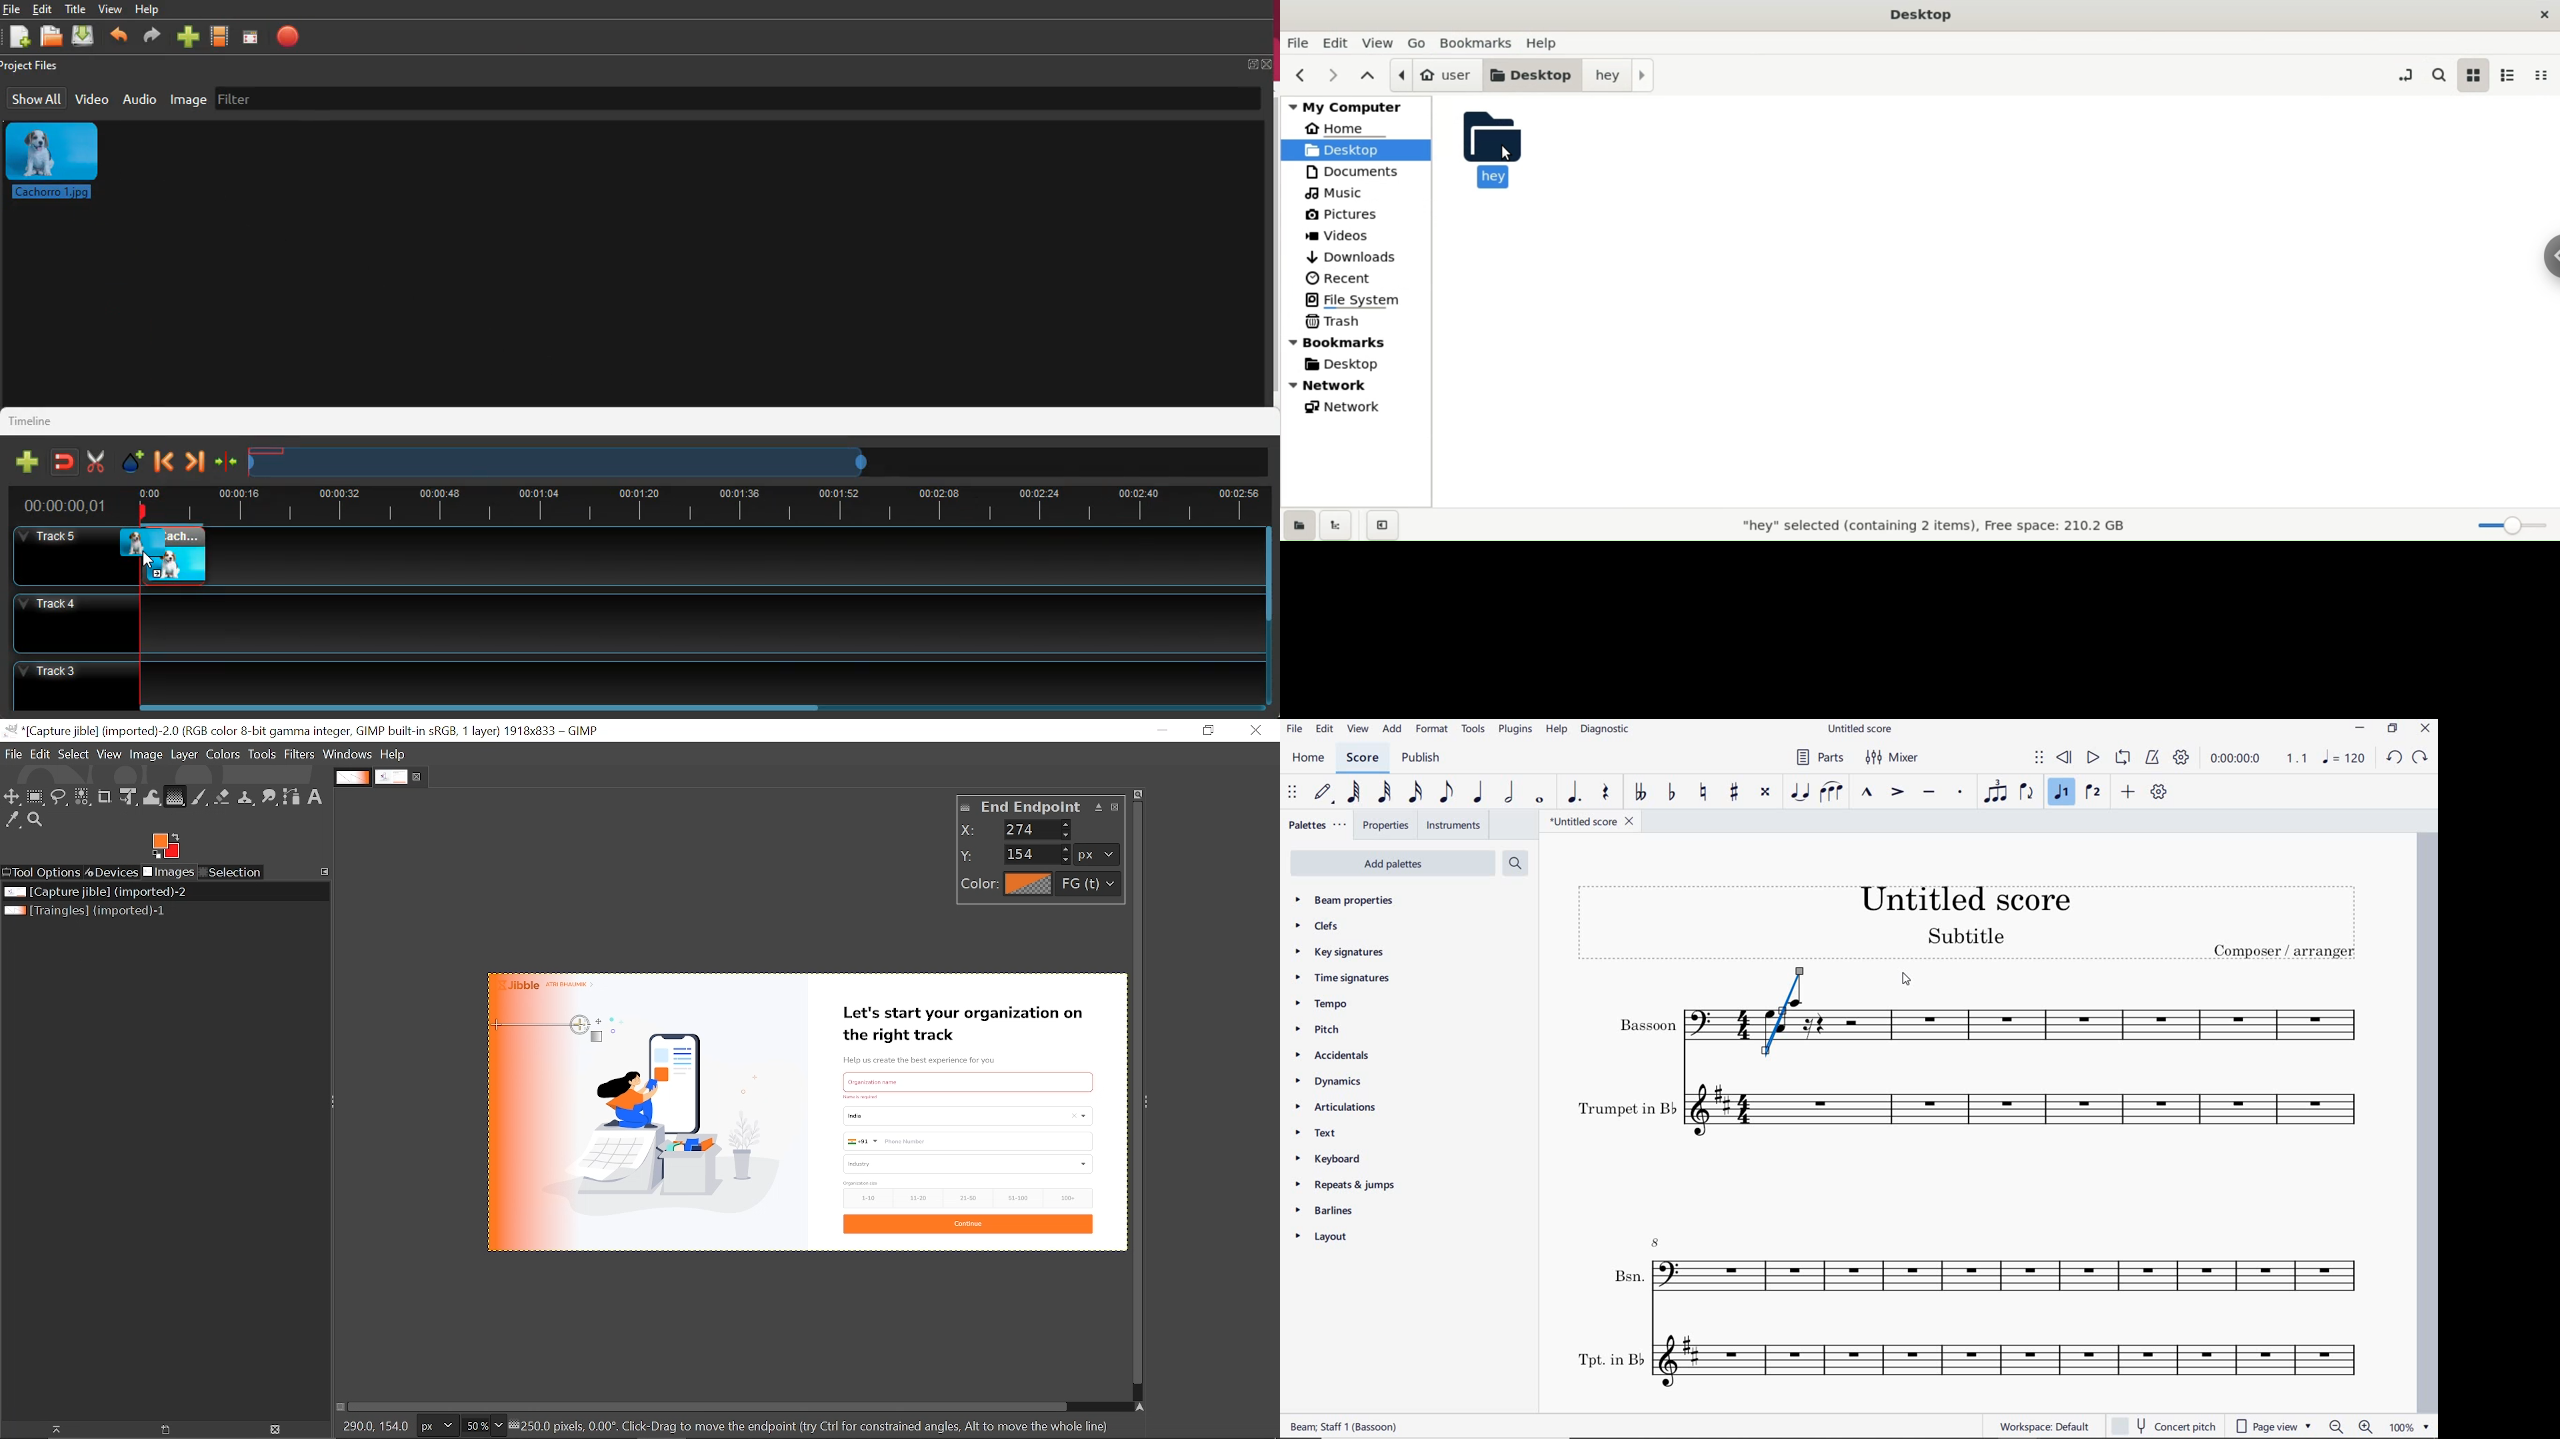 The image size is (2576, 1456). Describe the element at coordinates (1661, 1024) in the screenshot. I see `Bassoon` at that location.